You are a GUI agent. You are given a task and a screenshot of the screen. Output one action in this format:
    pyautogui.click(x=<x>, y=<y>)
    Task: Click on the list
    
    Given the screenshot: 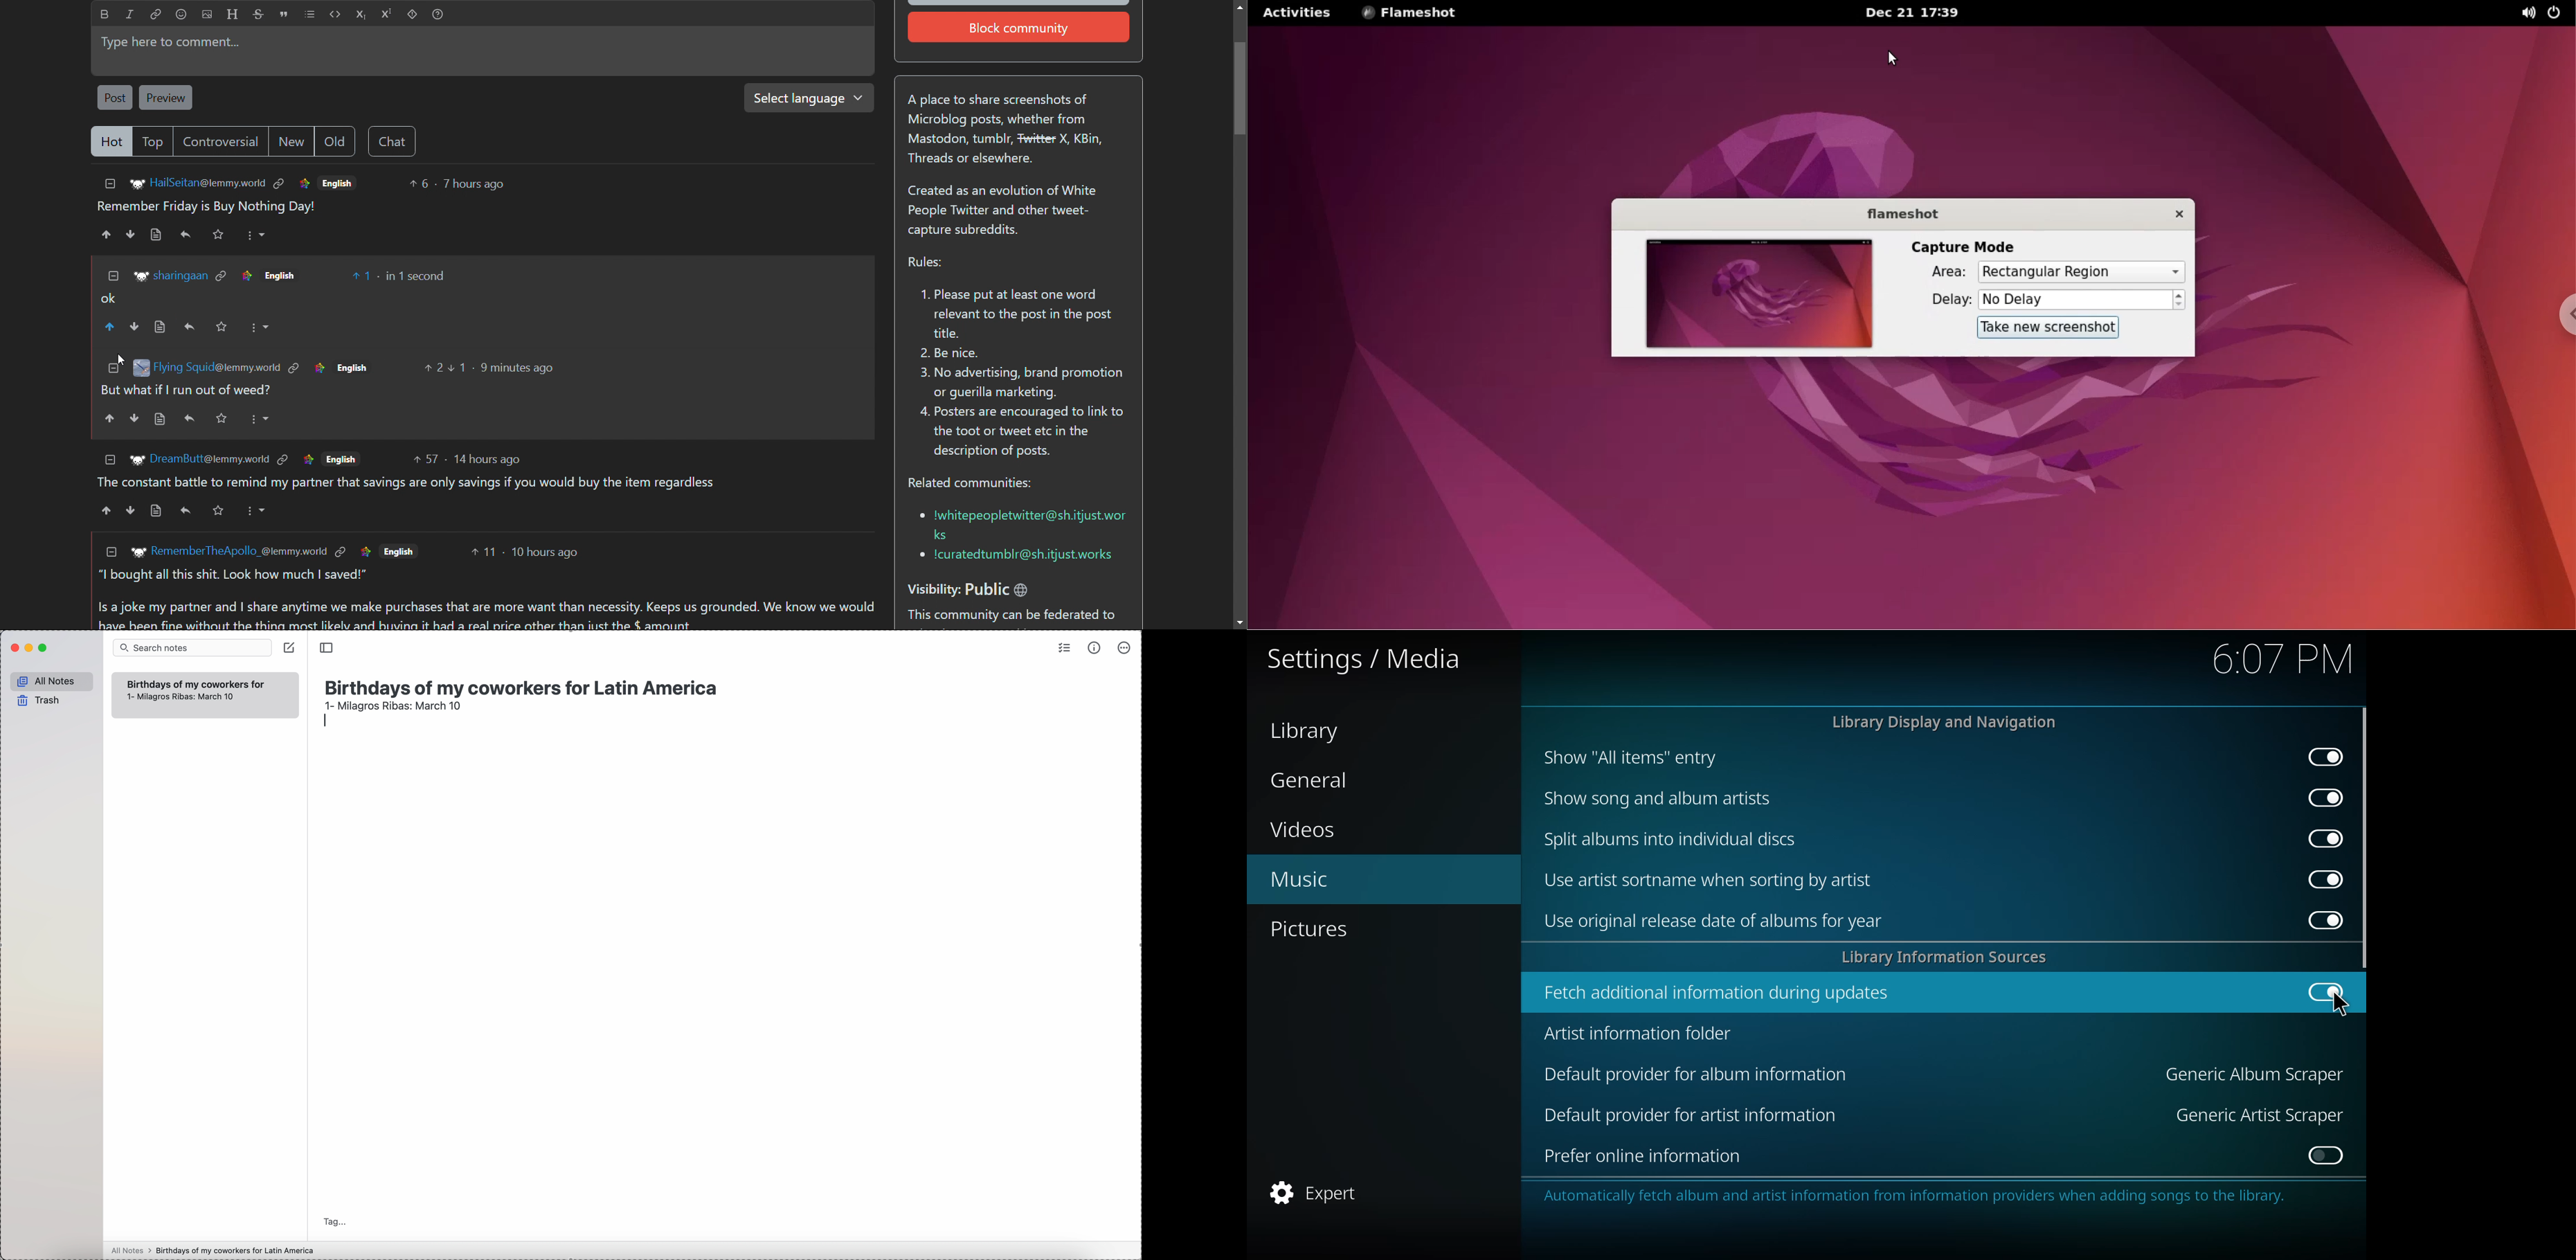 What is the action you would take?
    pyautogui.click(x=310, y=14)
    